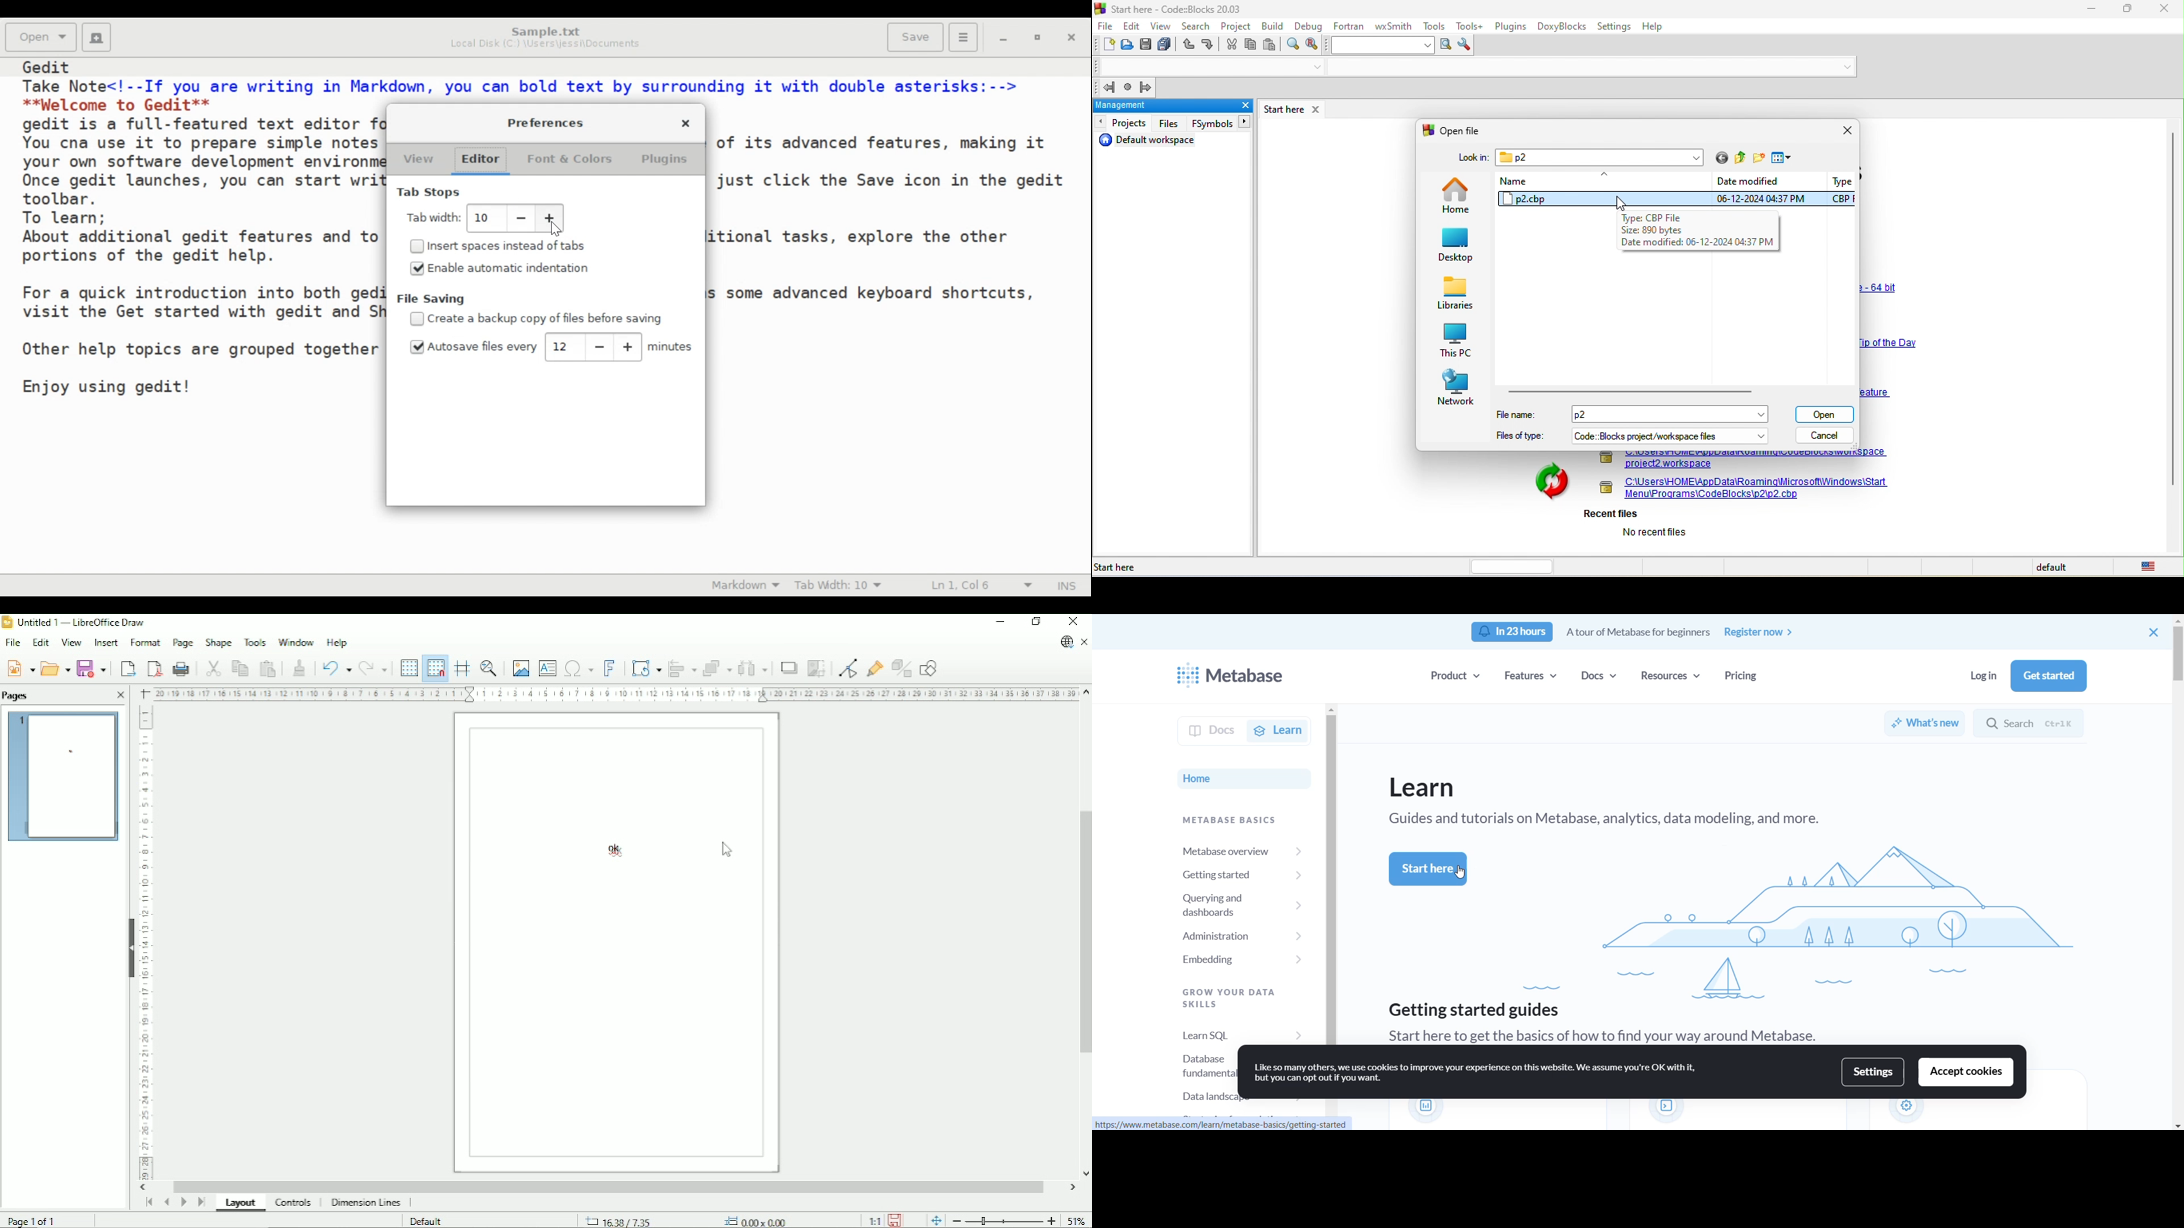 The height and width of the screenshot is (1232, 2184). What do you see at coordinates (1600, 158) in the screenshot?
I see `p2` at bounding box center [1600, 158].